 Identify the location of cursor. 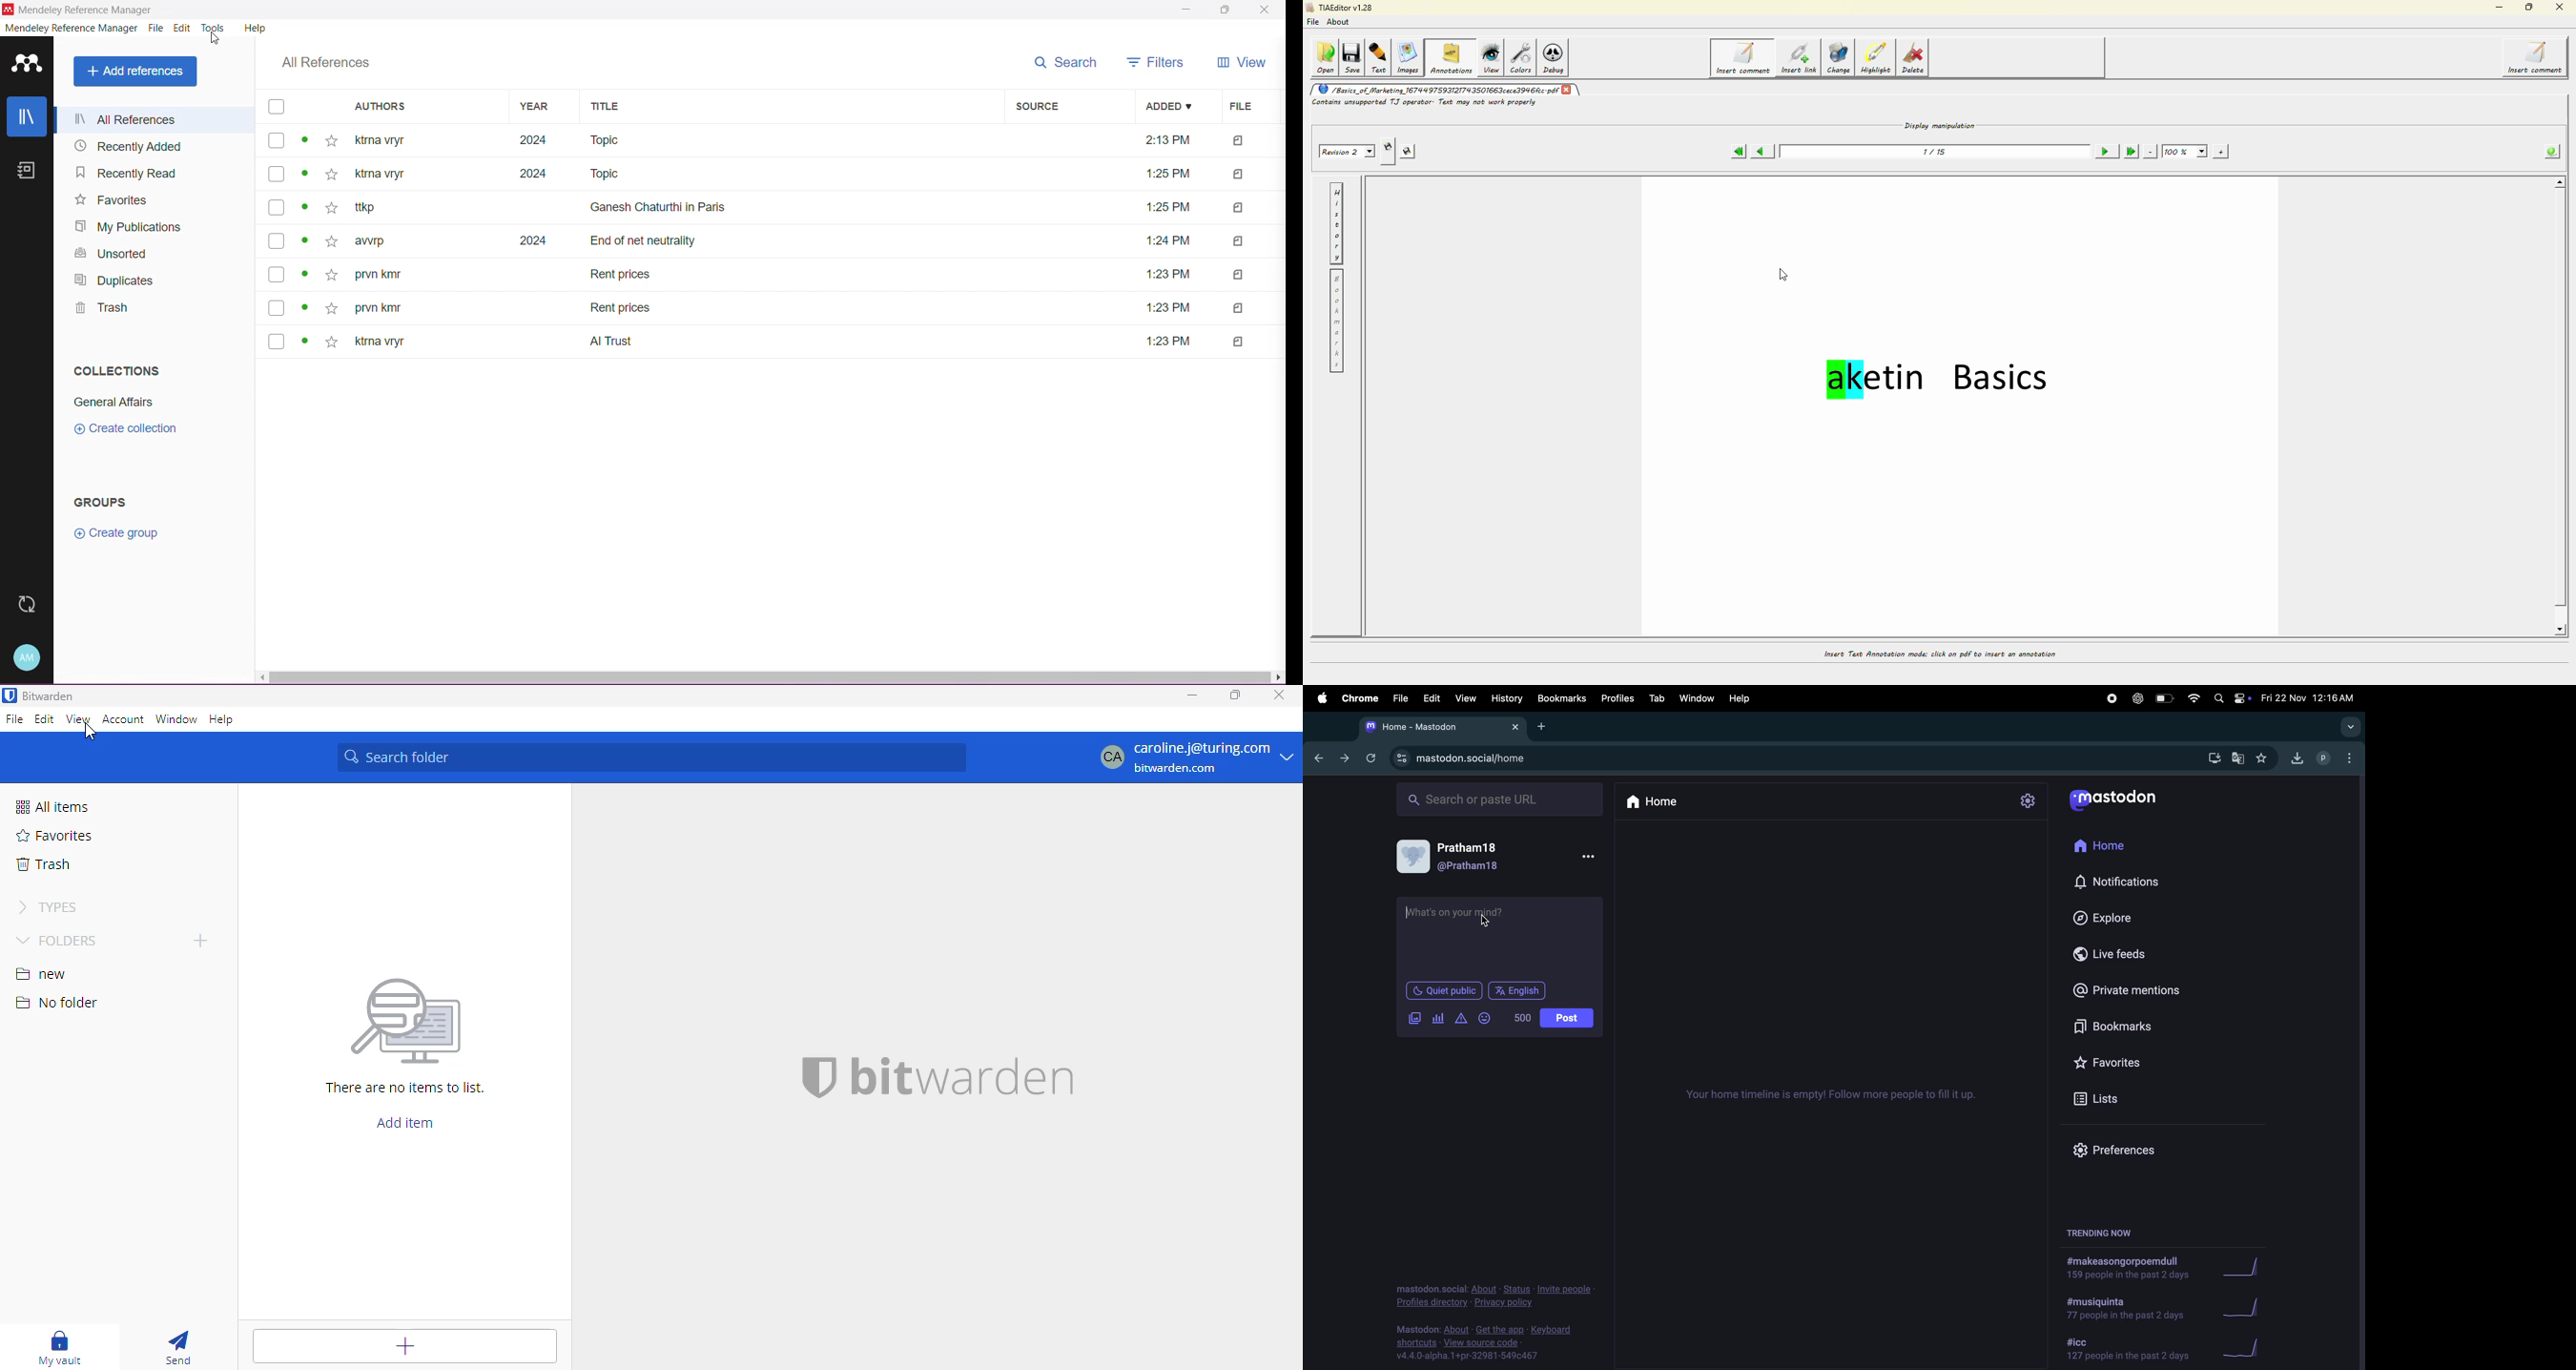
(1483, 920).